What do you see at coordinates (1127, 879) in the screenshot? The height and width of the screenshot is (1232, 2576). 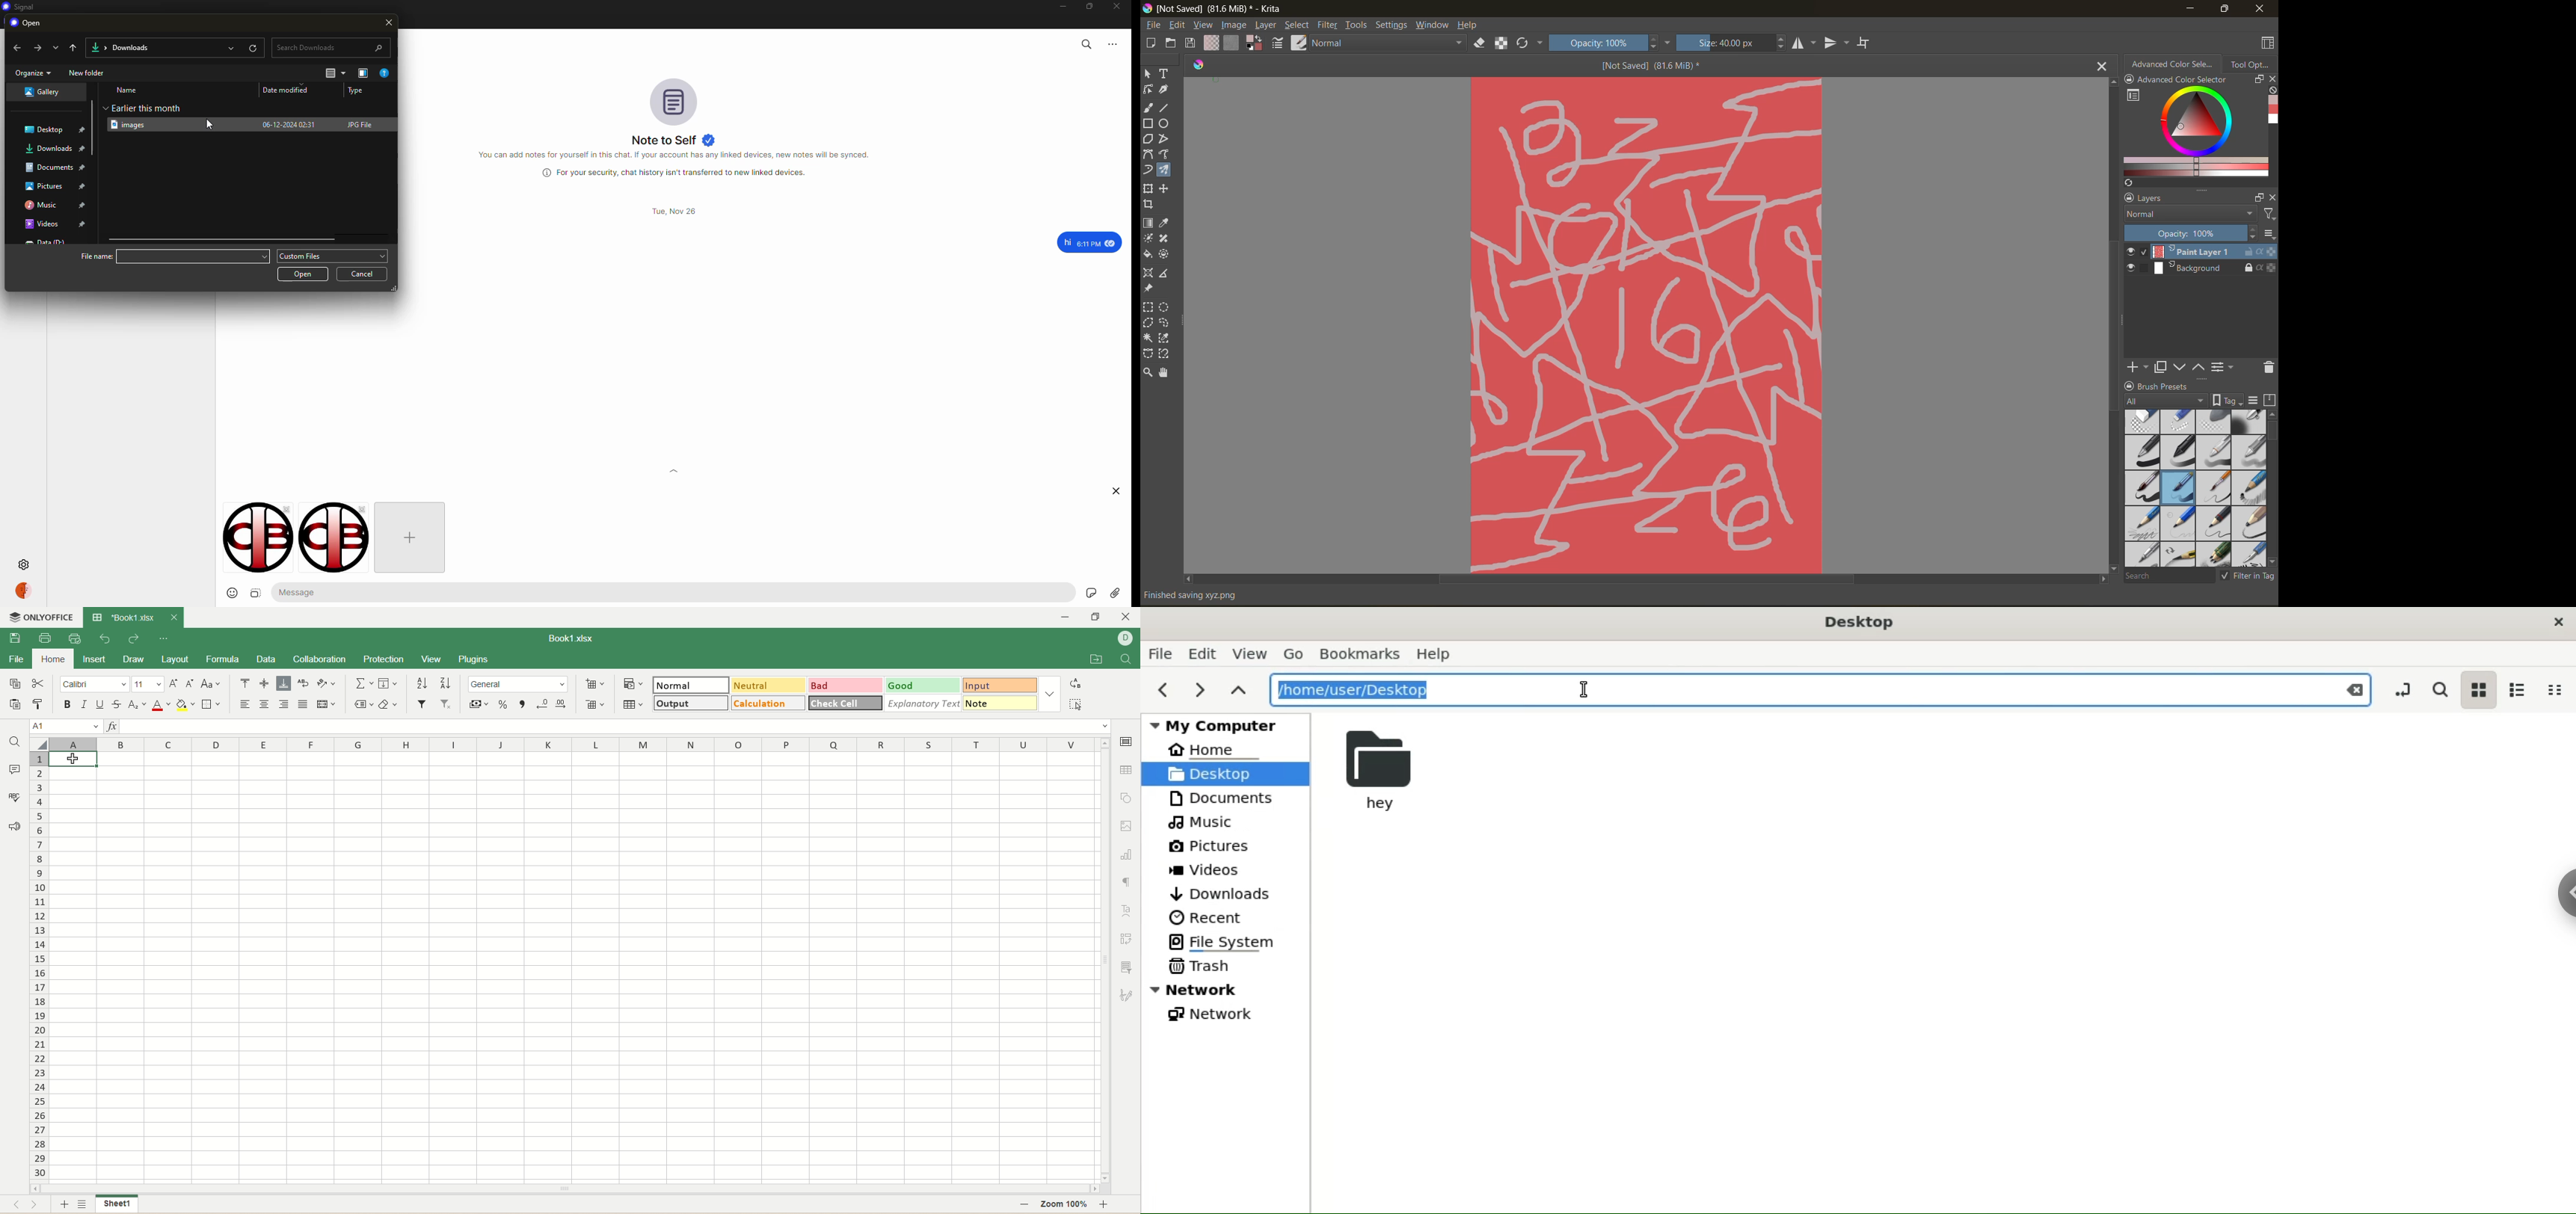 I see `paragraph settings` at bounding box center [1127, 879].